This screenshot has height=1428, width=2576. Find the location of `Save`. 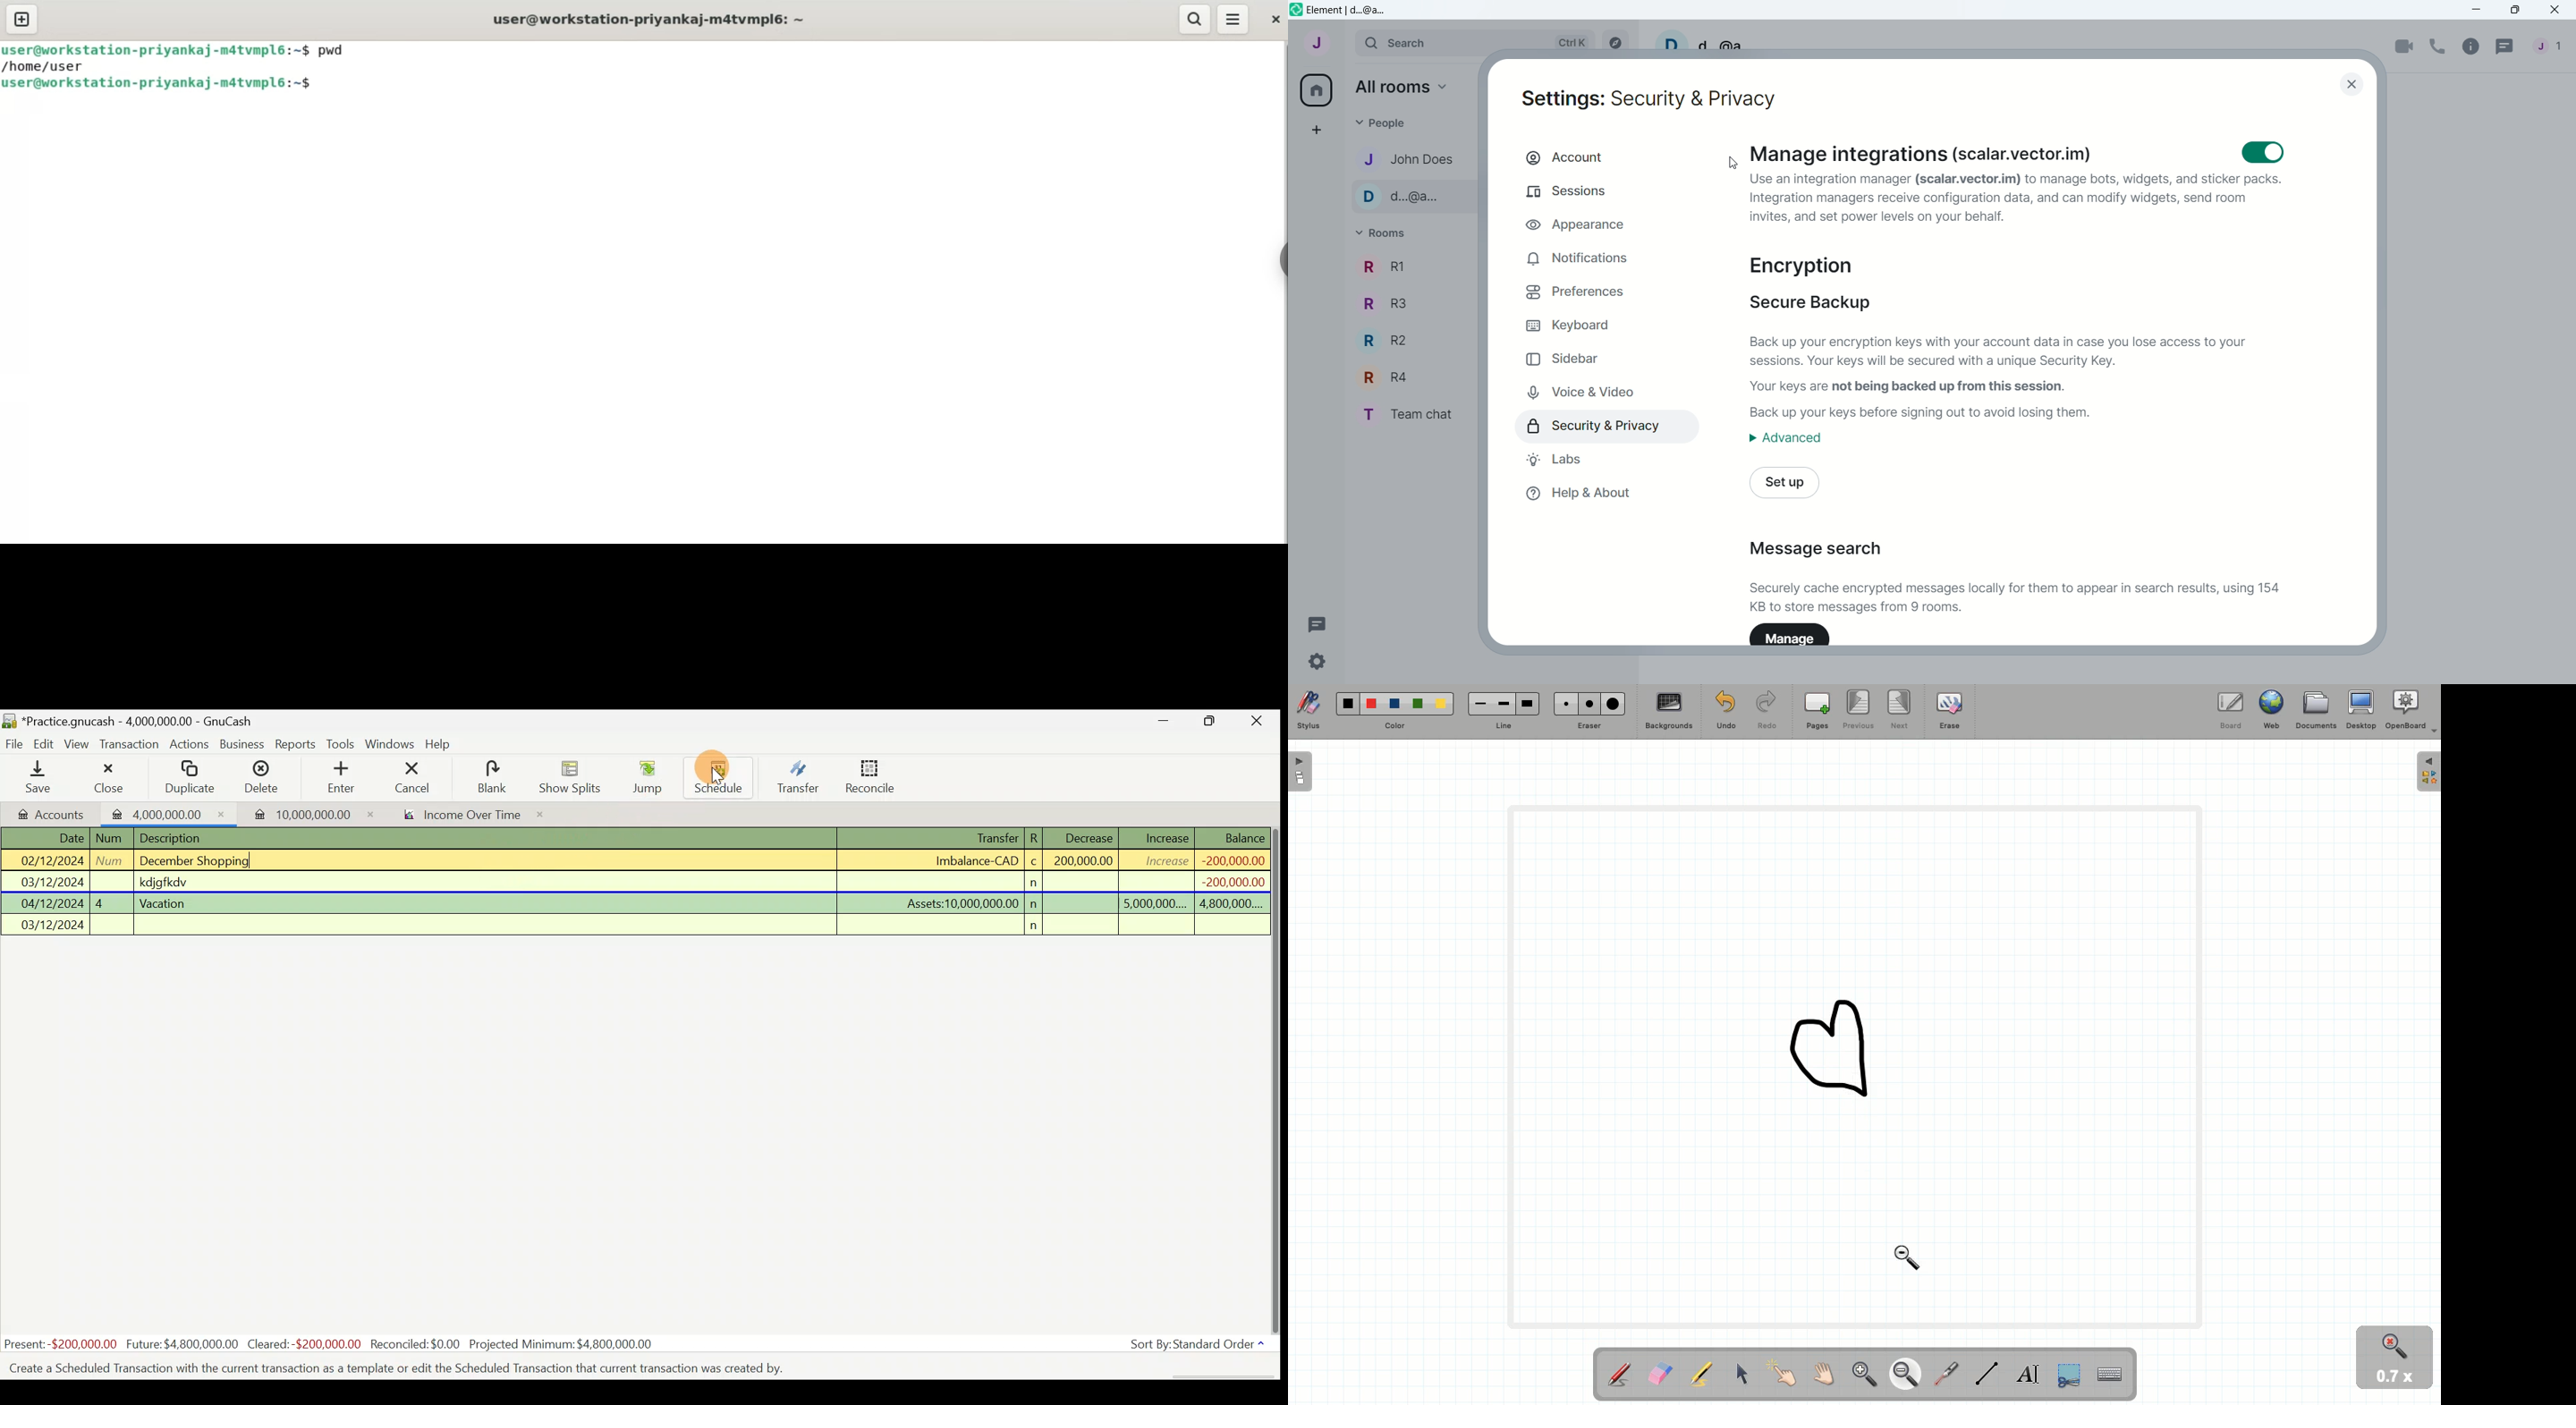

Save is located at coordinates (41, 777).